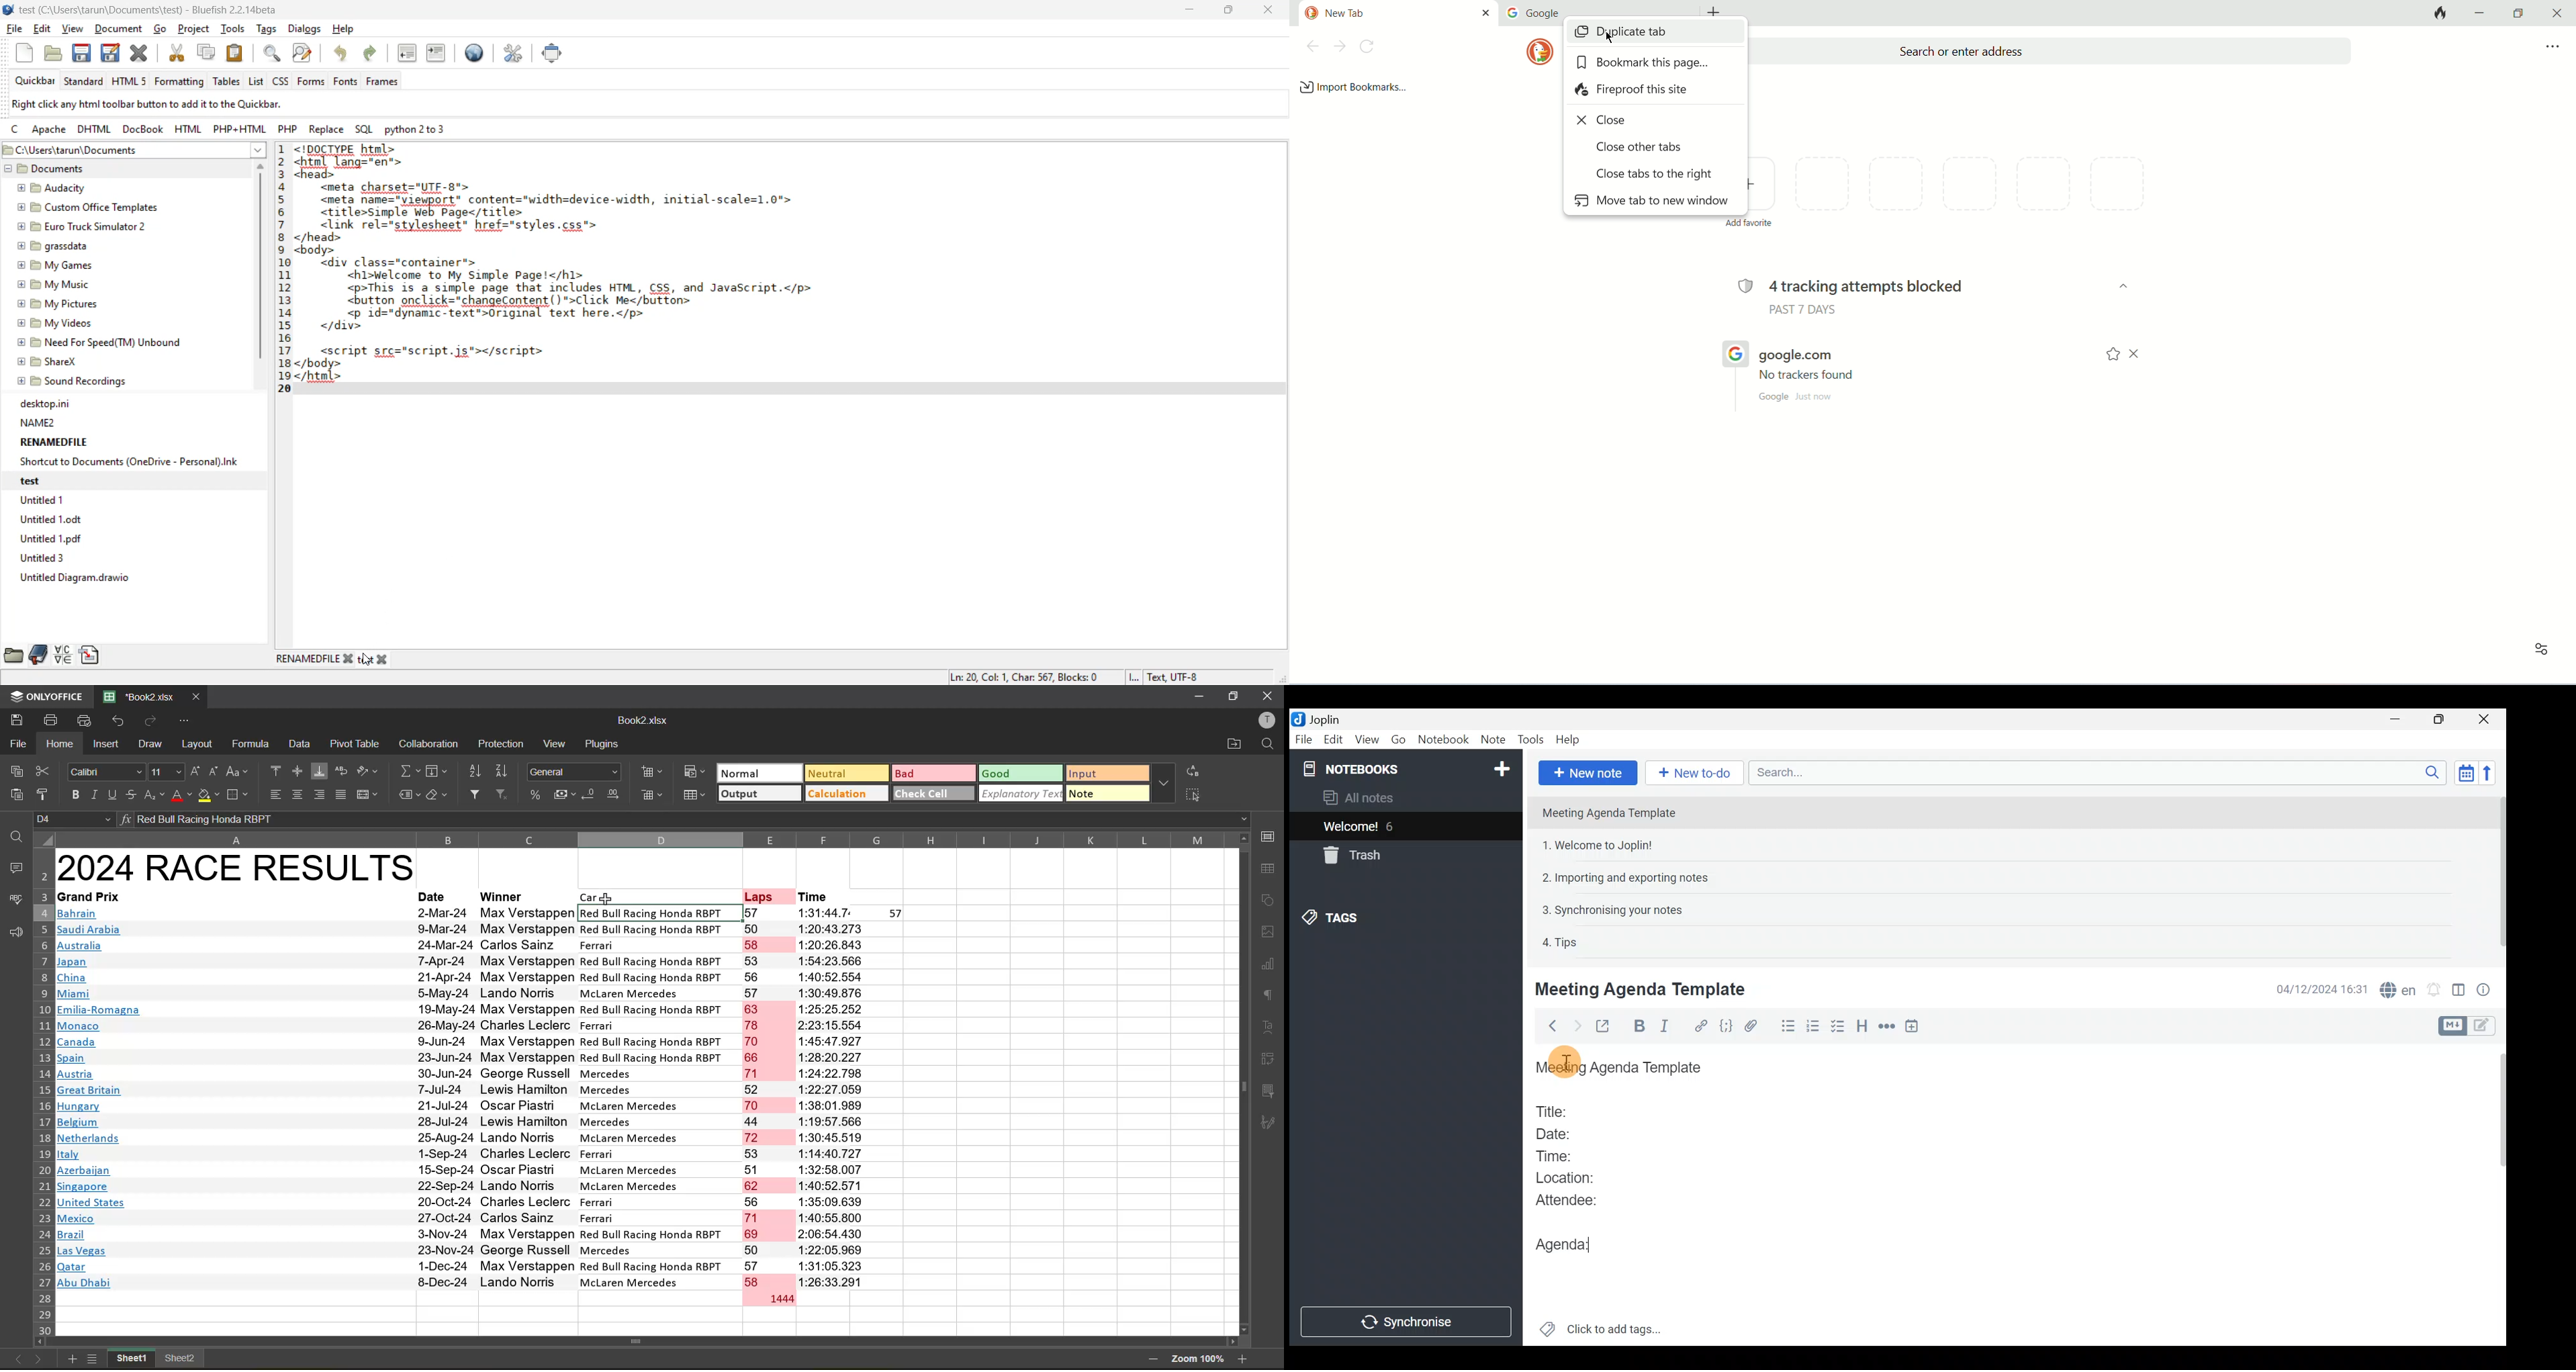 The image size is (2576, 1372). What do you see at coordinates (58, 283) in the screenshot?
I see `My Music` at bounding box center [58, 283].